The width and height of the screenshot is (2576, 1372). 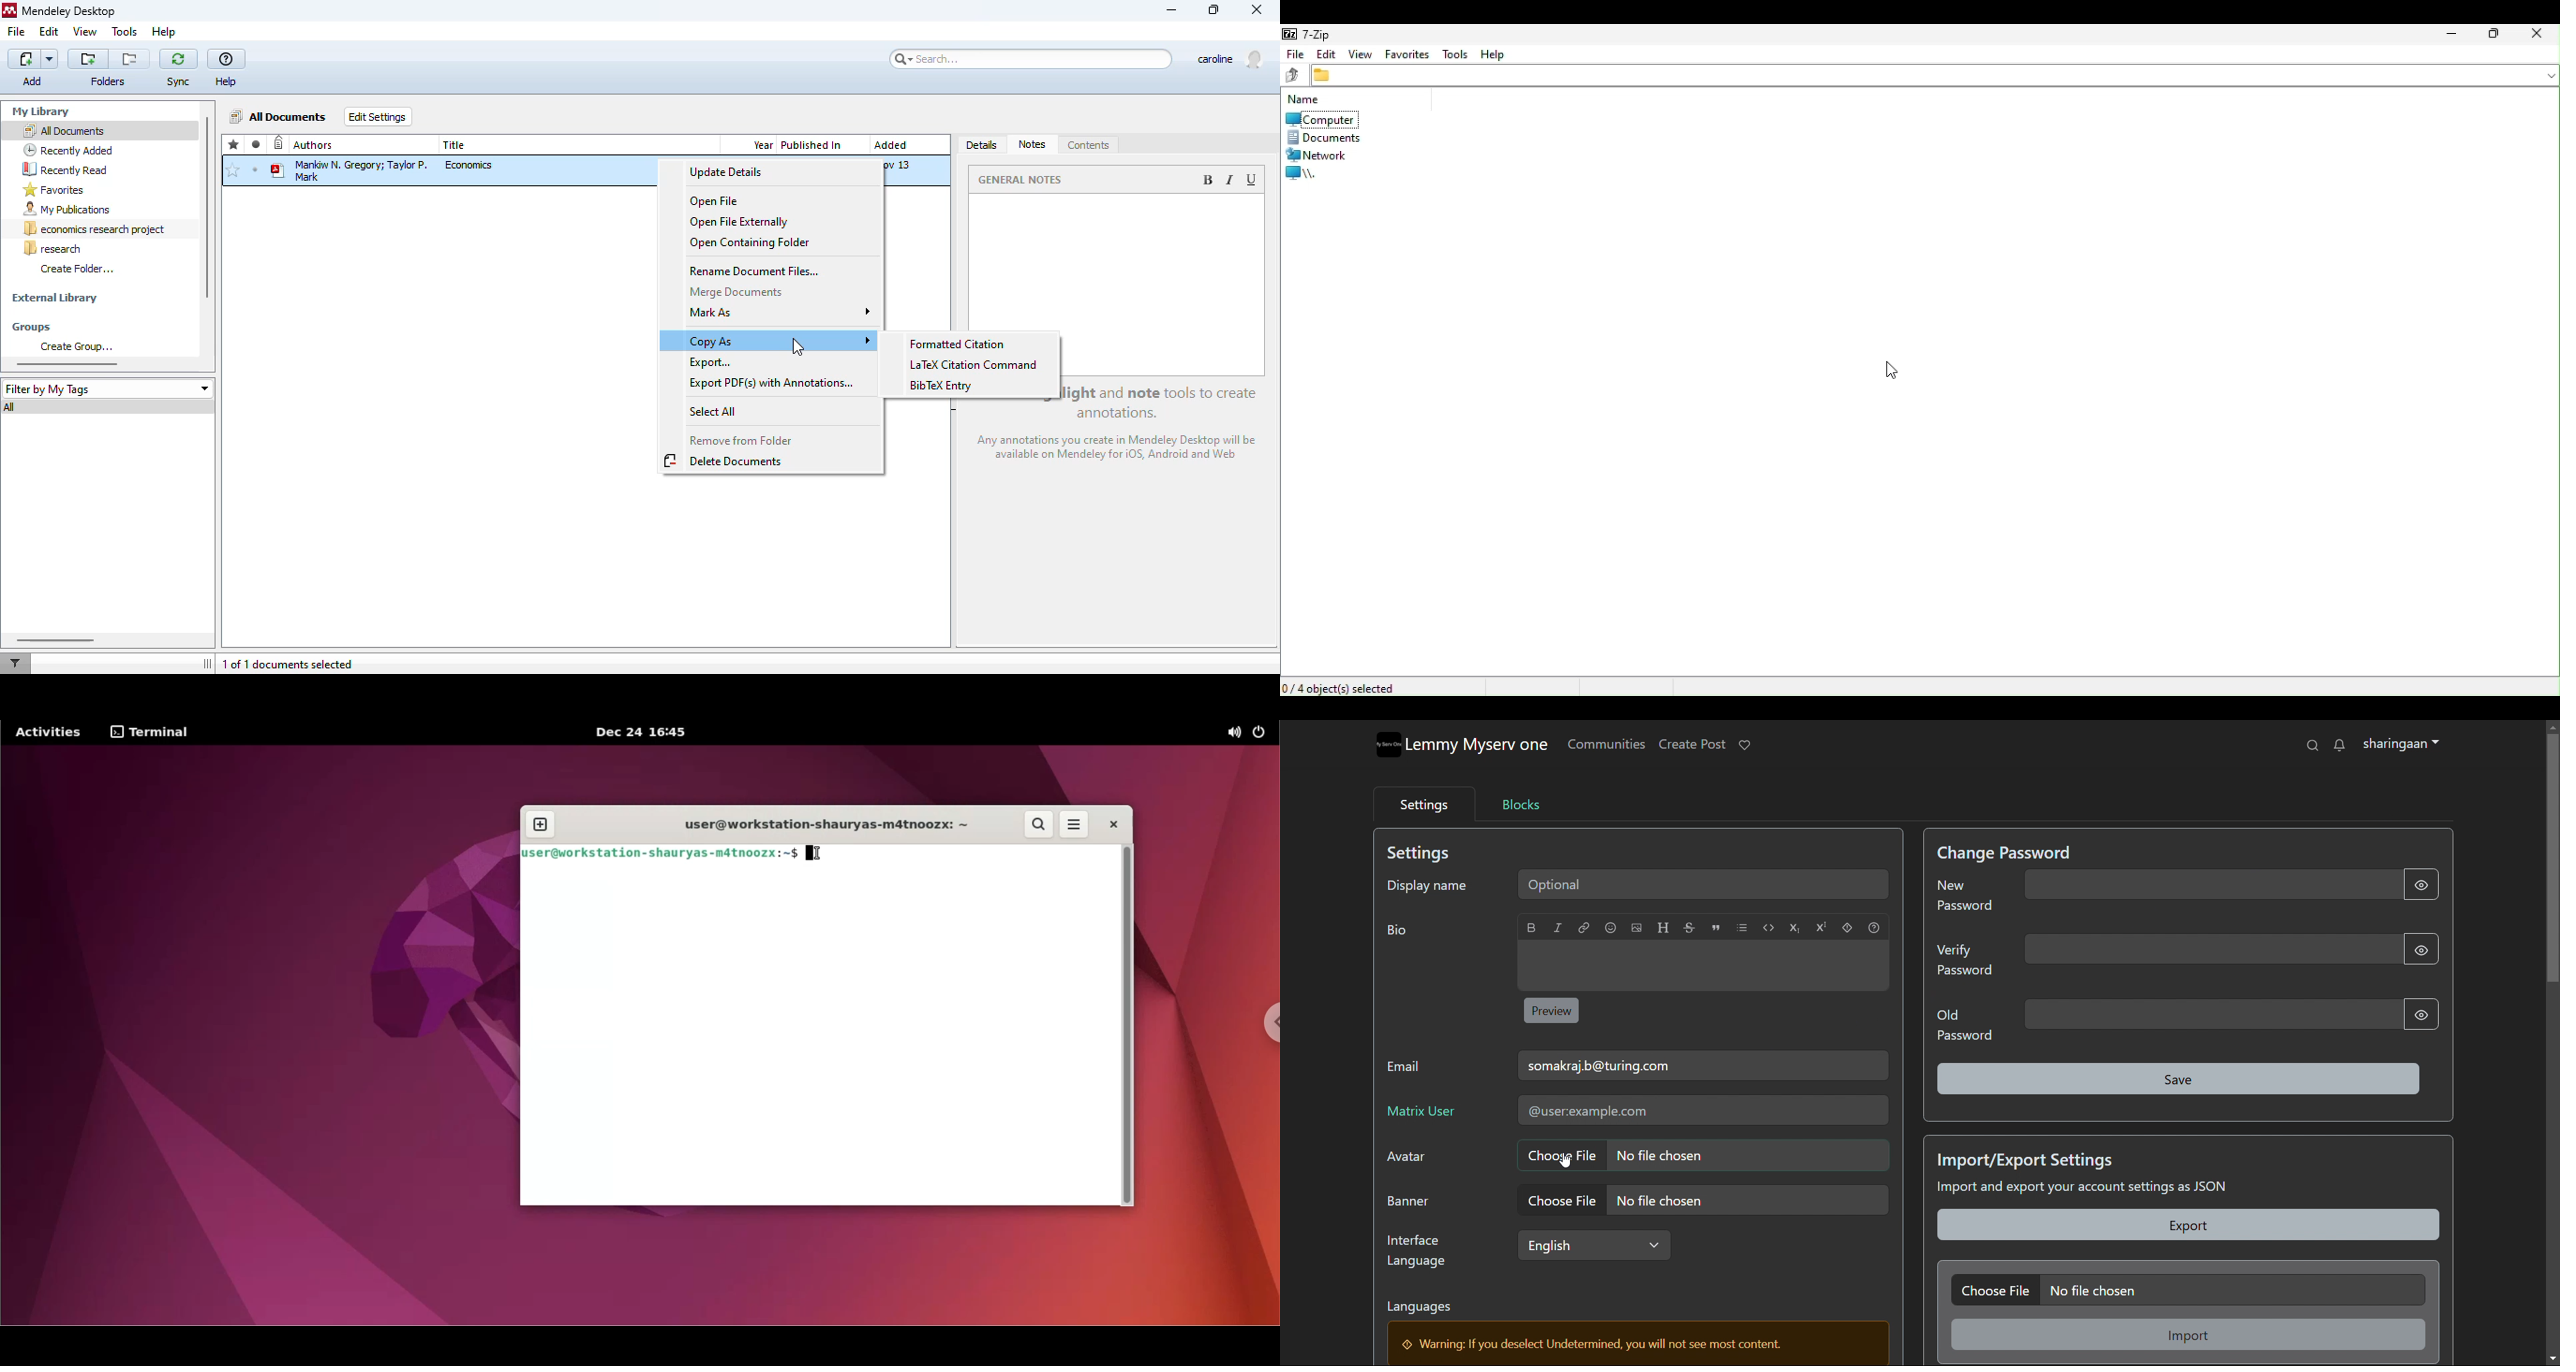 I want to click on edit settings, so click(x=379, y=116).